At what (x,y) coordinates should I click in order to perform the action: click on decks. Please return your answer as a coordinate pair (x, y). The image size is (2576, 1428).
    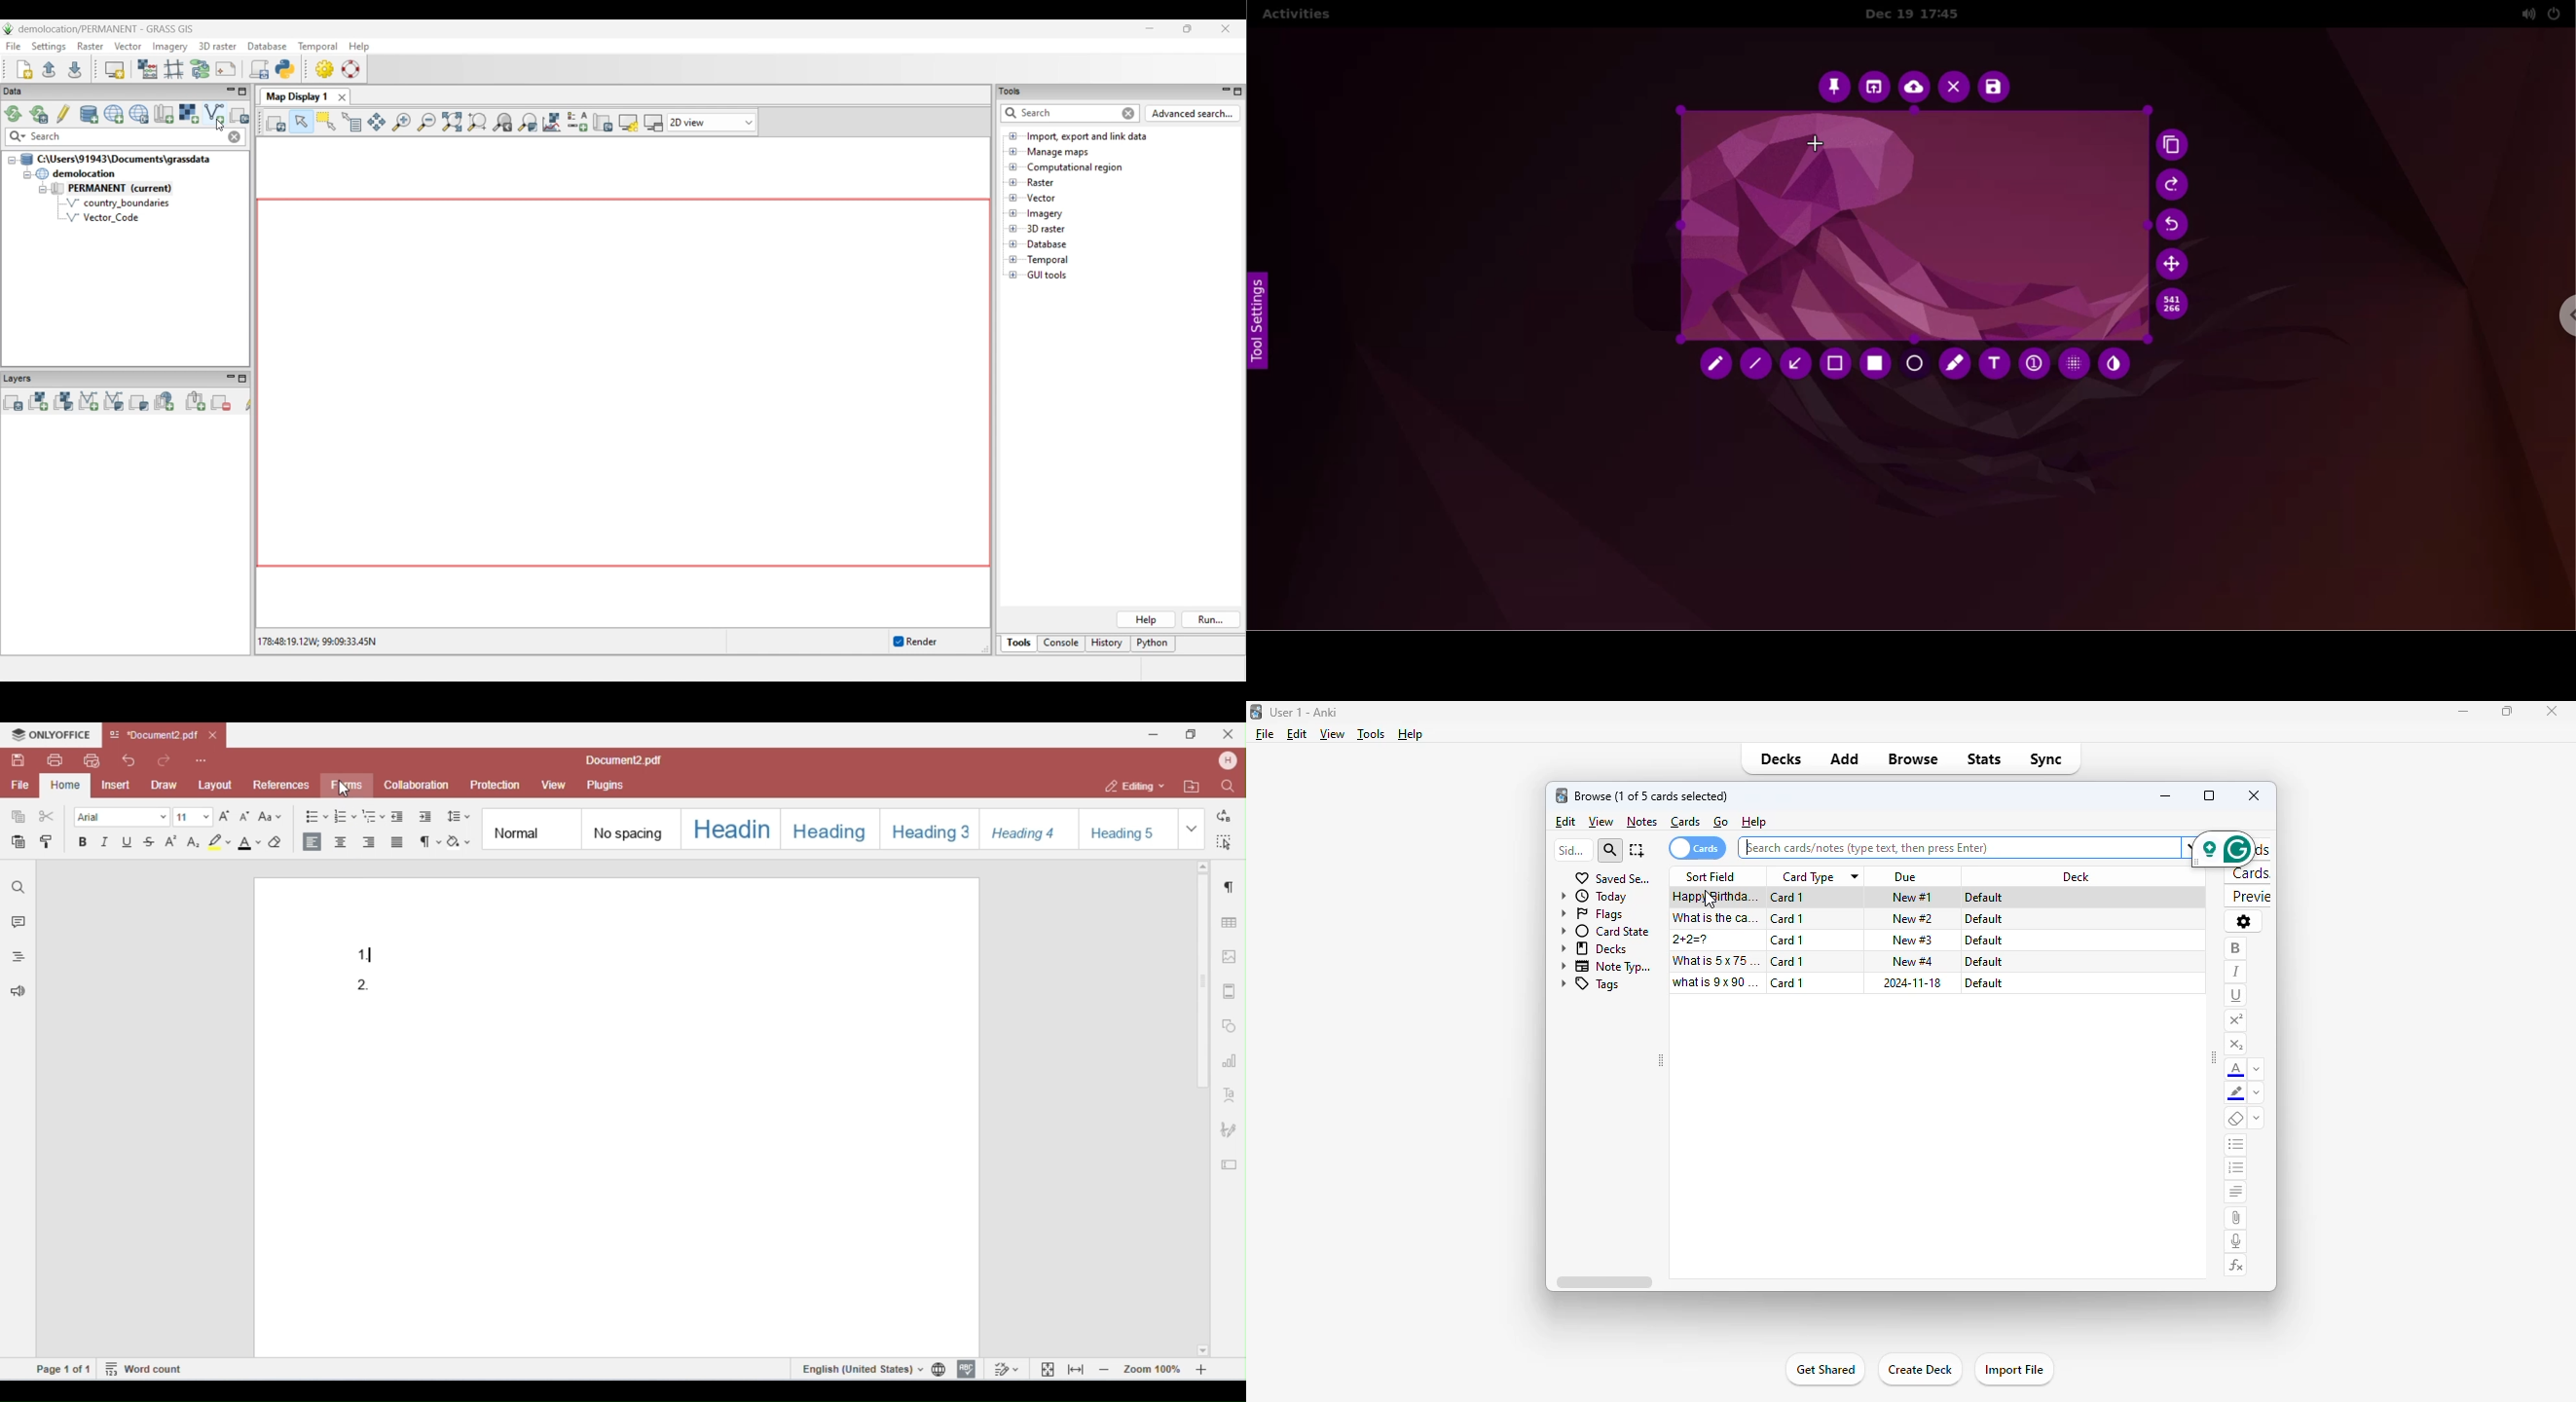
    Looking at the image, I should click on (1781, 758).